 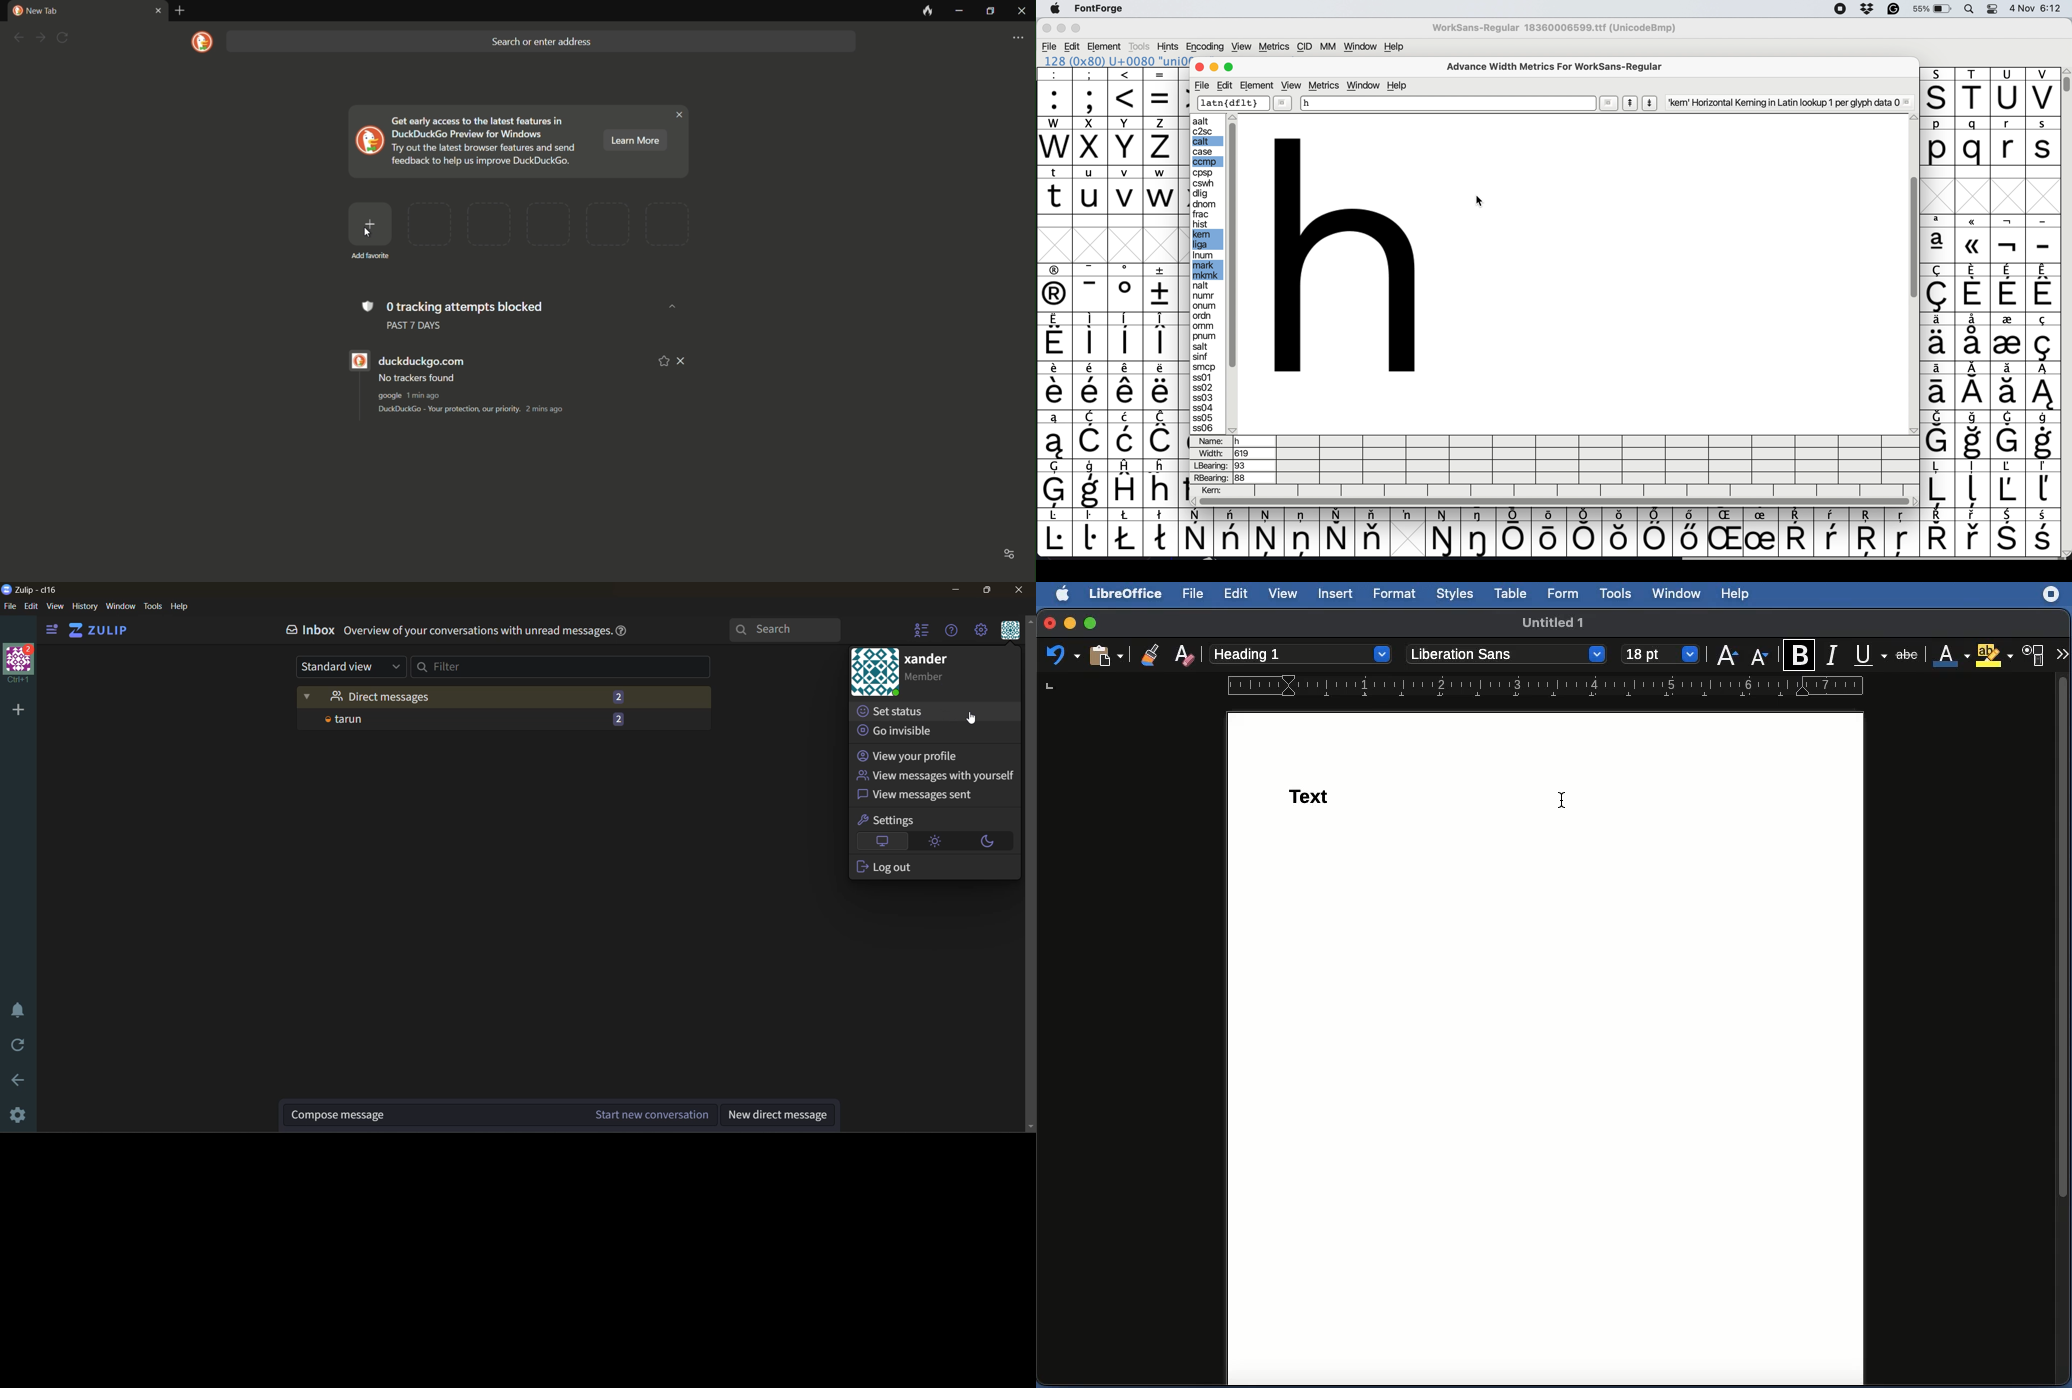 What do you see at coordinates (883, 842) in the screenshot?
I see `automatic theme` at bounding box center [883, 842].